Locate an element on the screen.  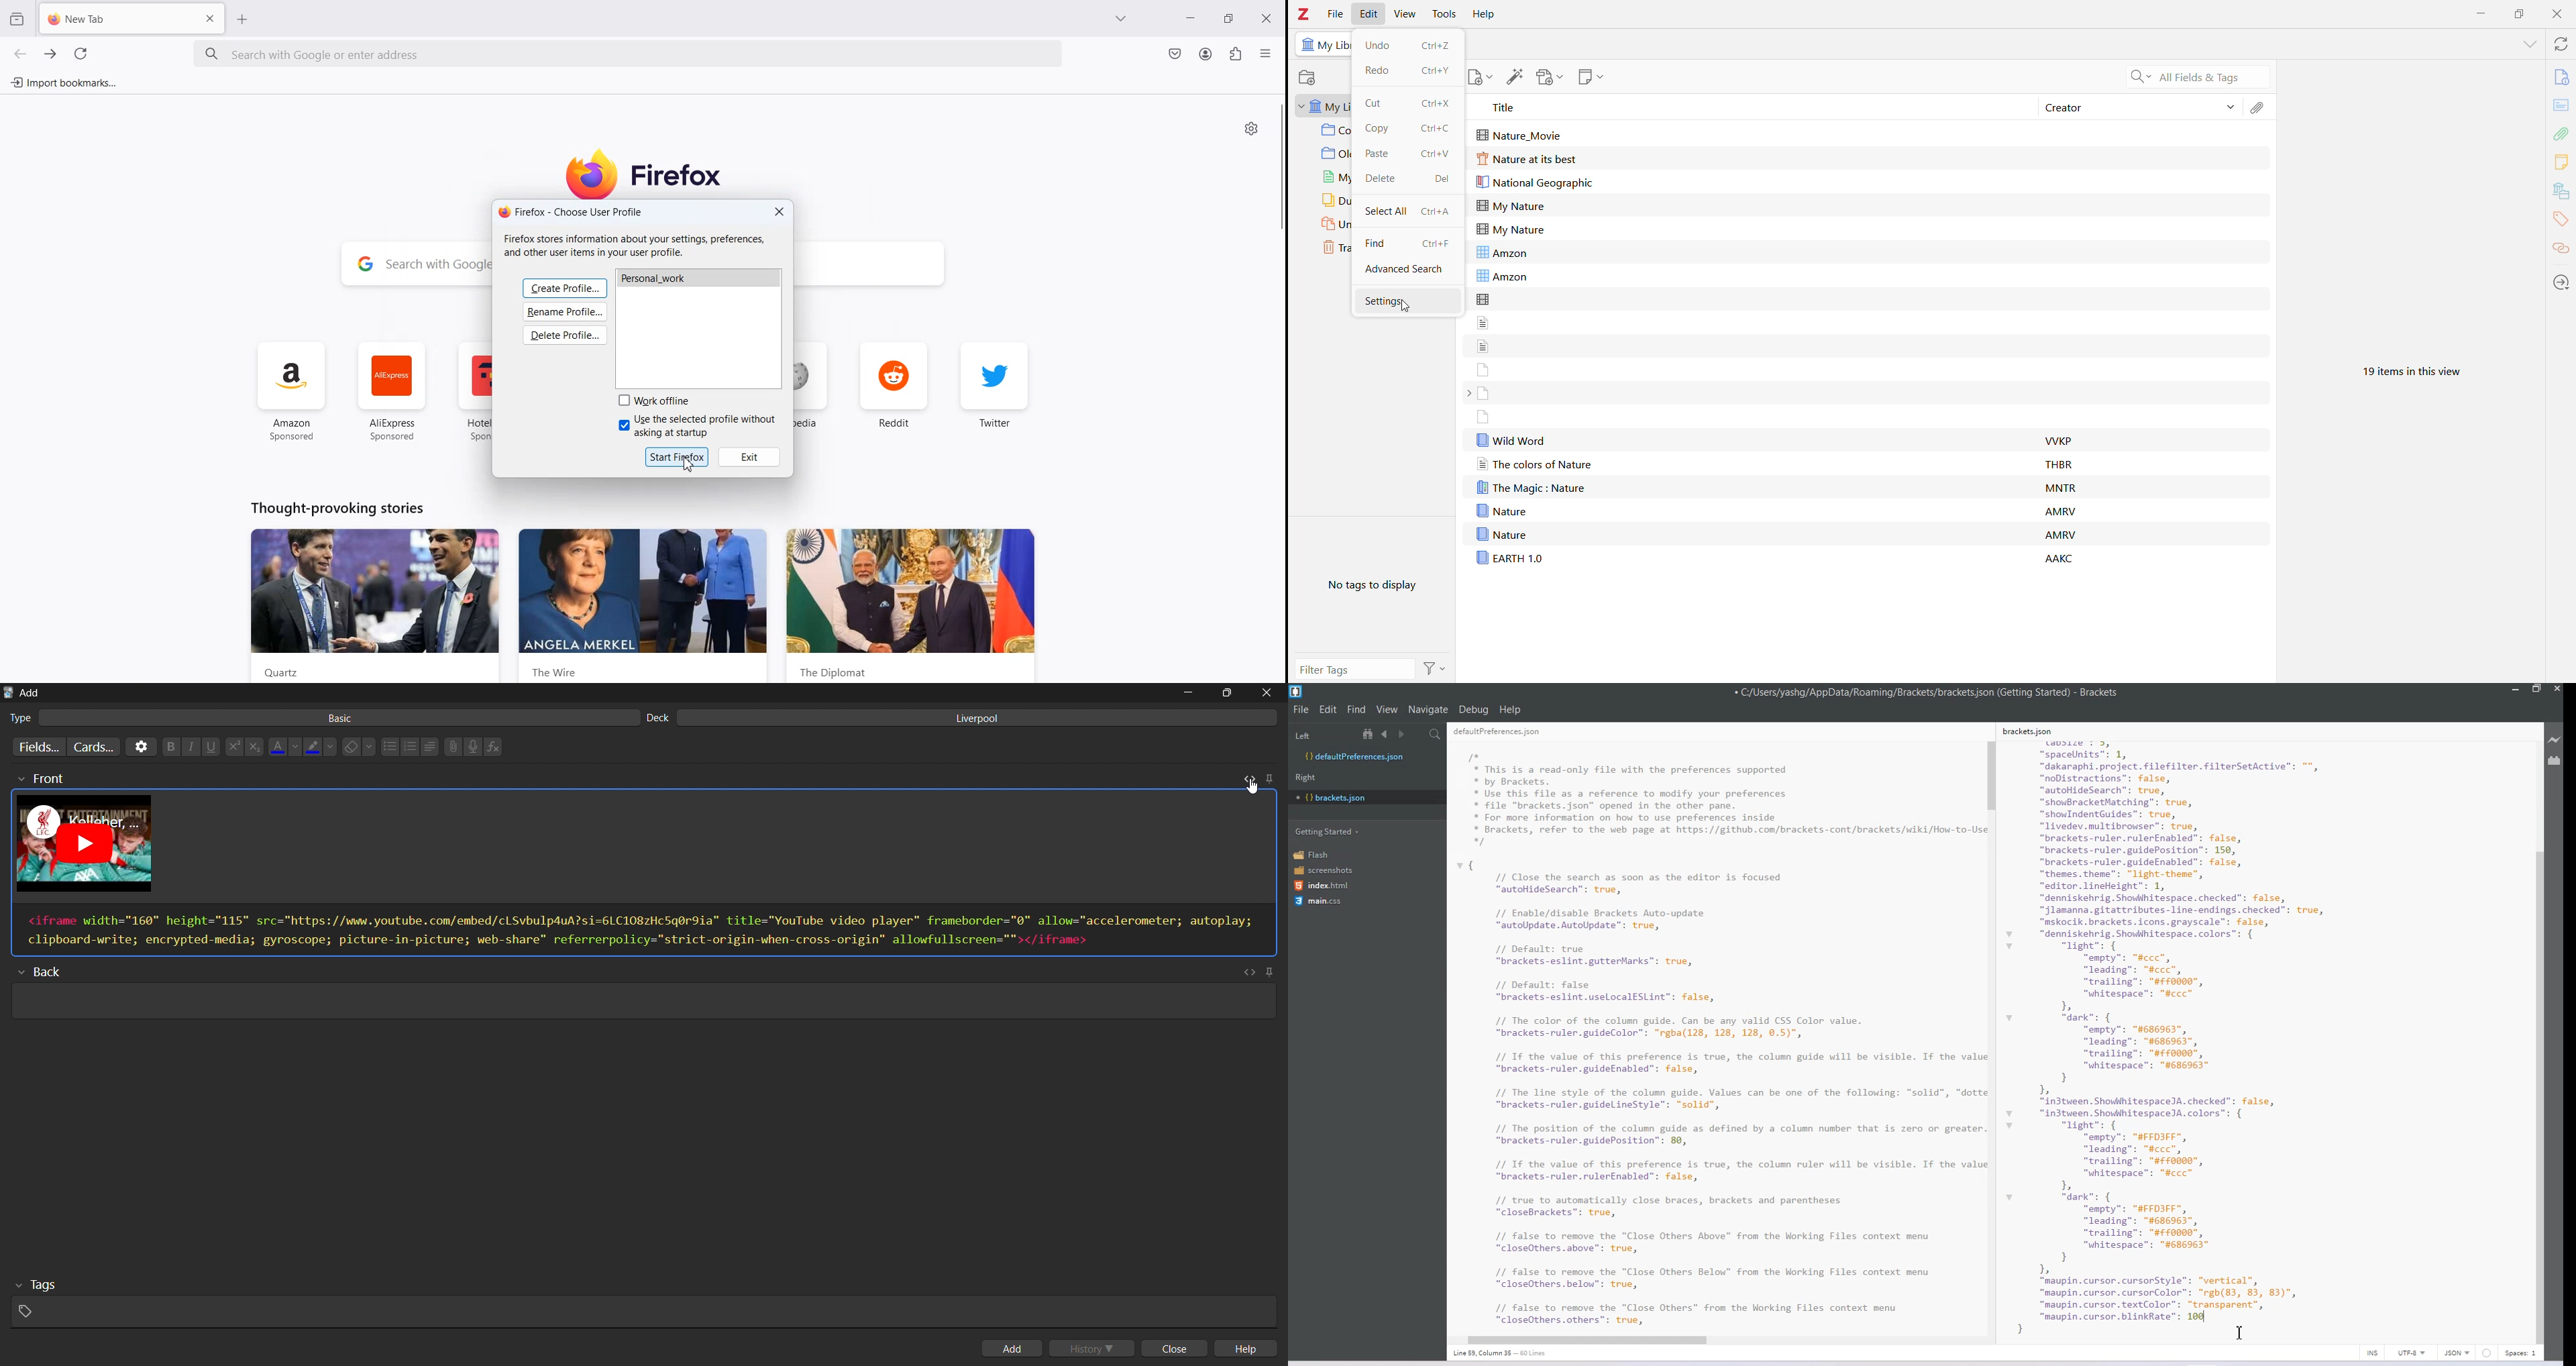
Creator is located at coordinates (2123, 108).